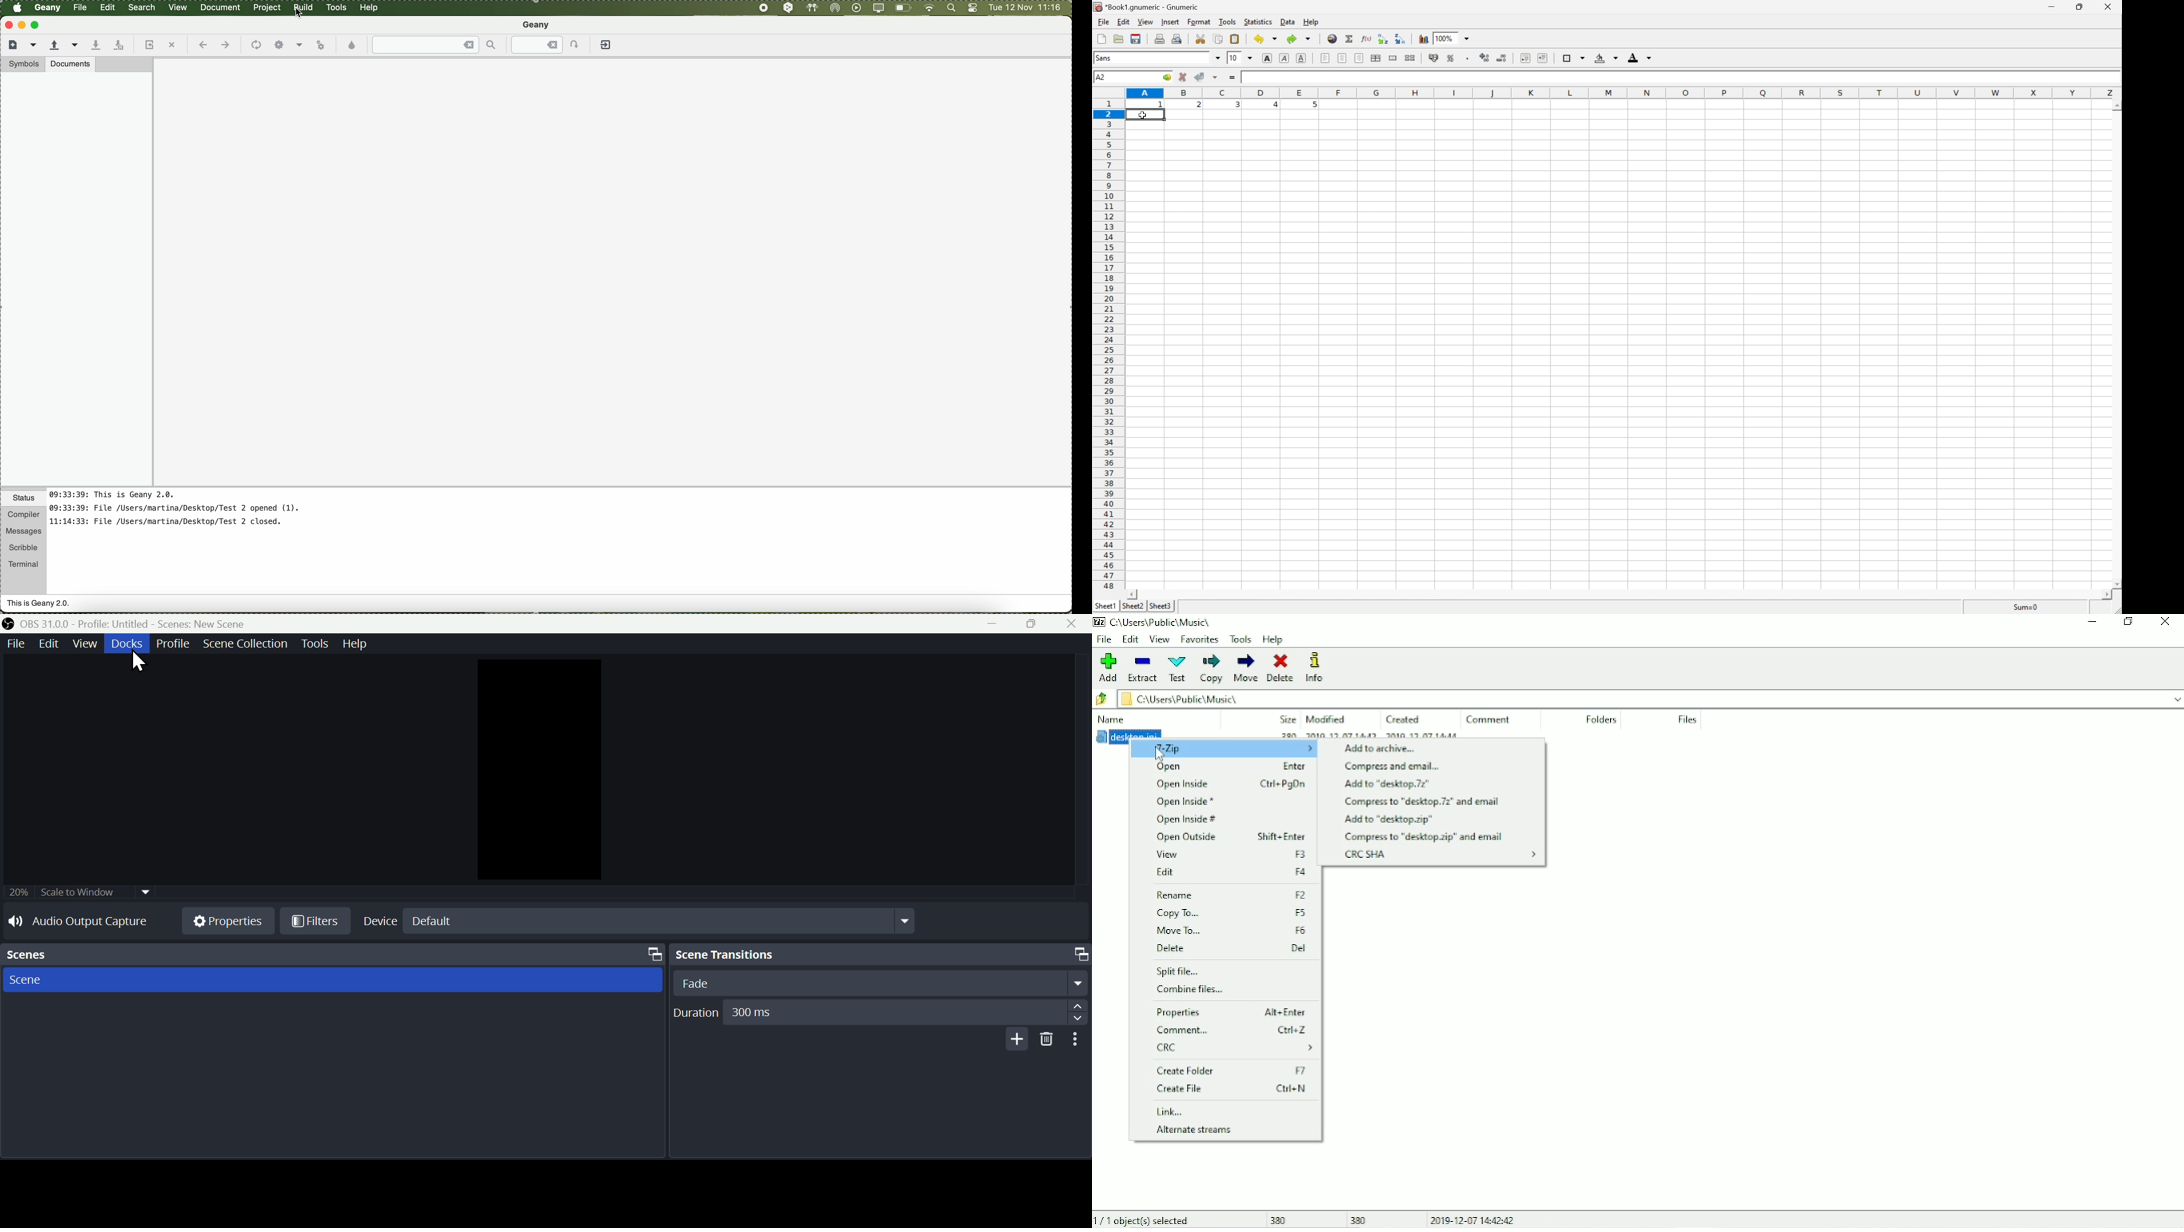 The image size is (2184, 1232). Describe the element at coordinates (244, 643) in the screenshot. I see `scene collection` at that location.